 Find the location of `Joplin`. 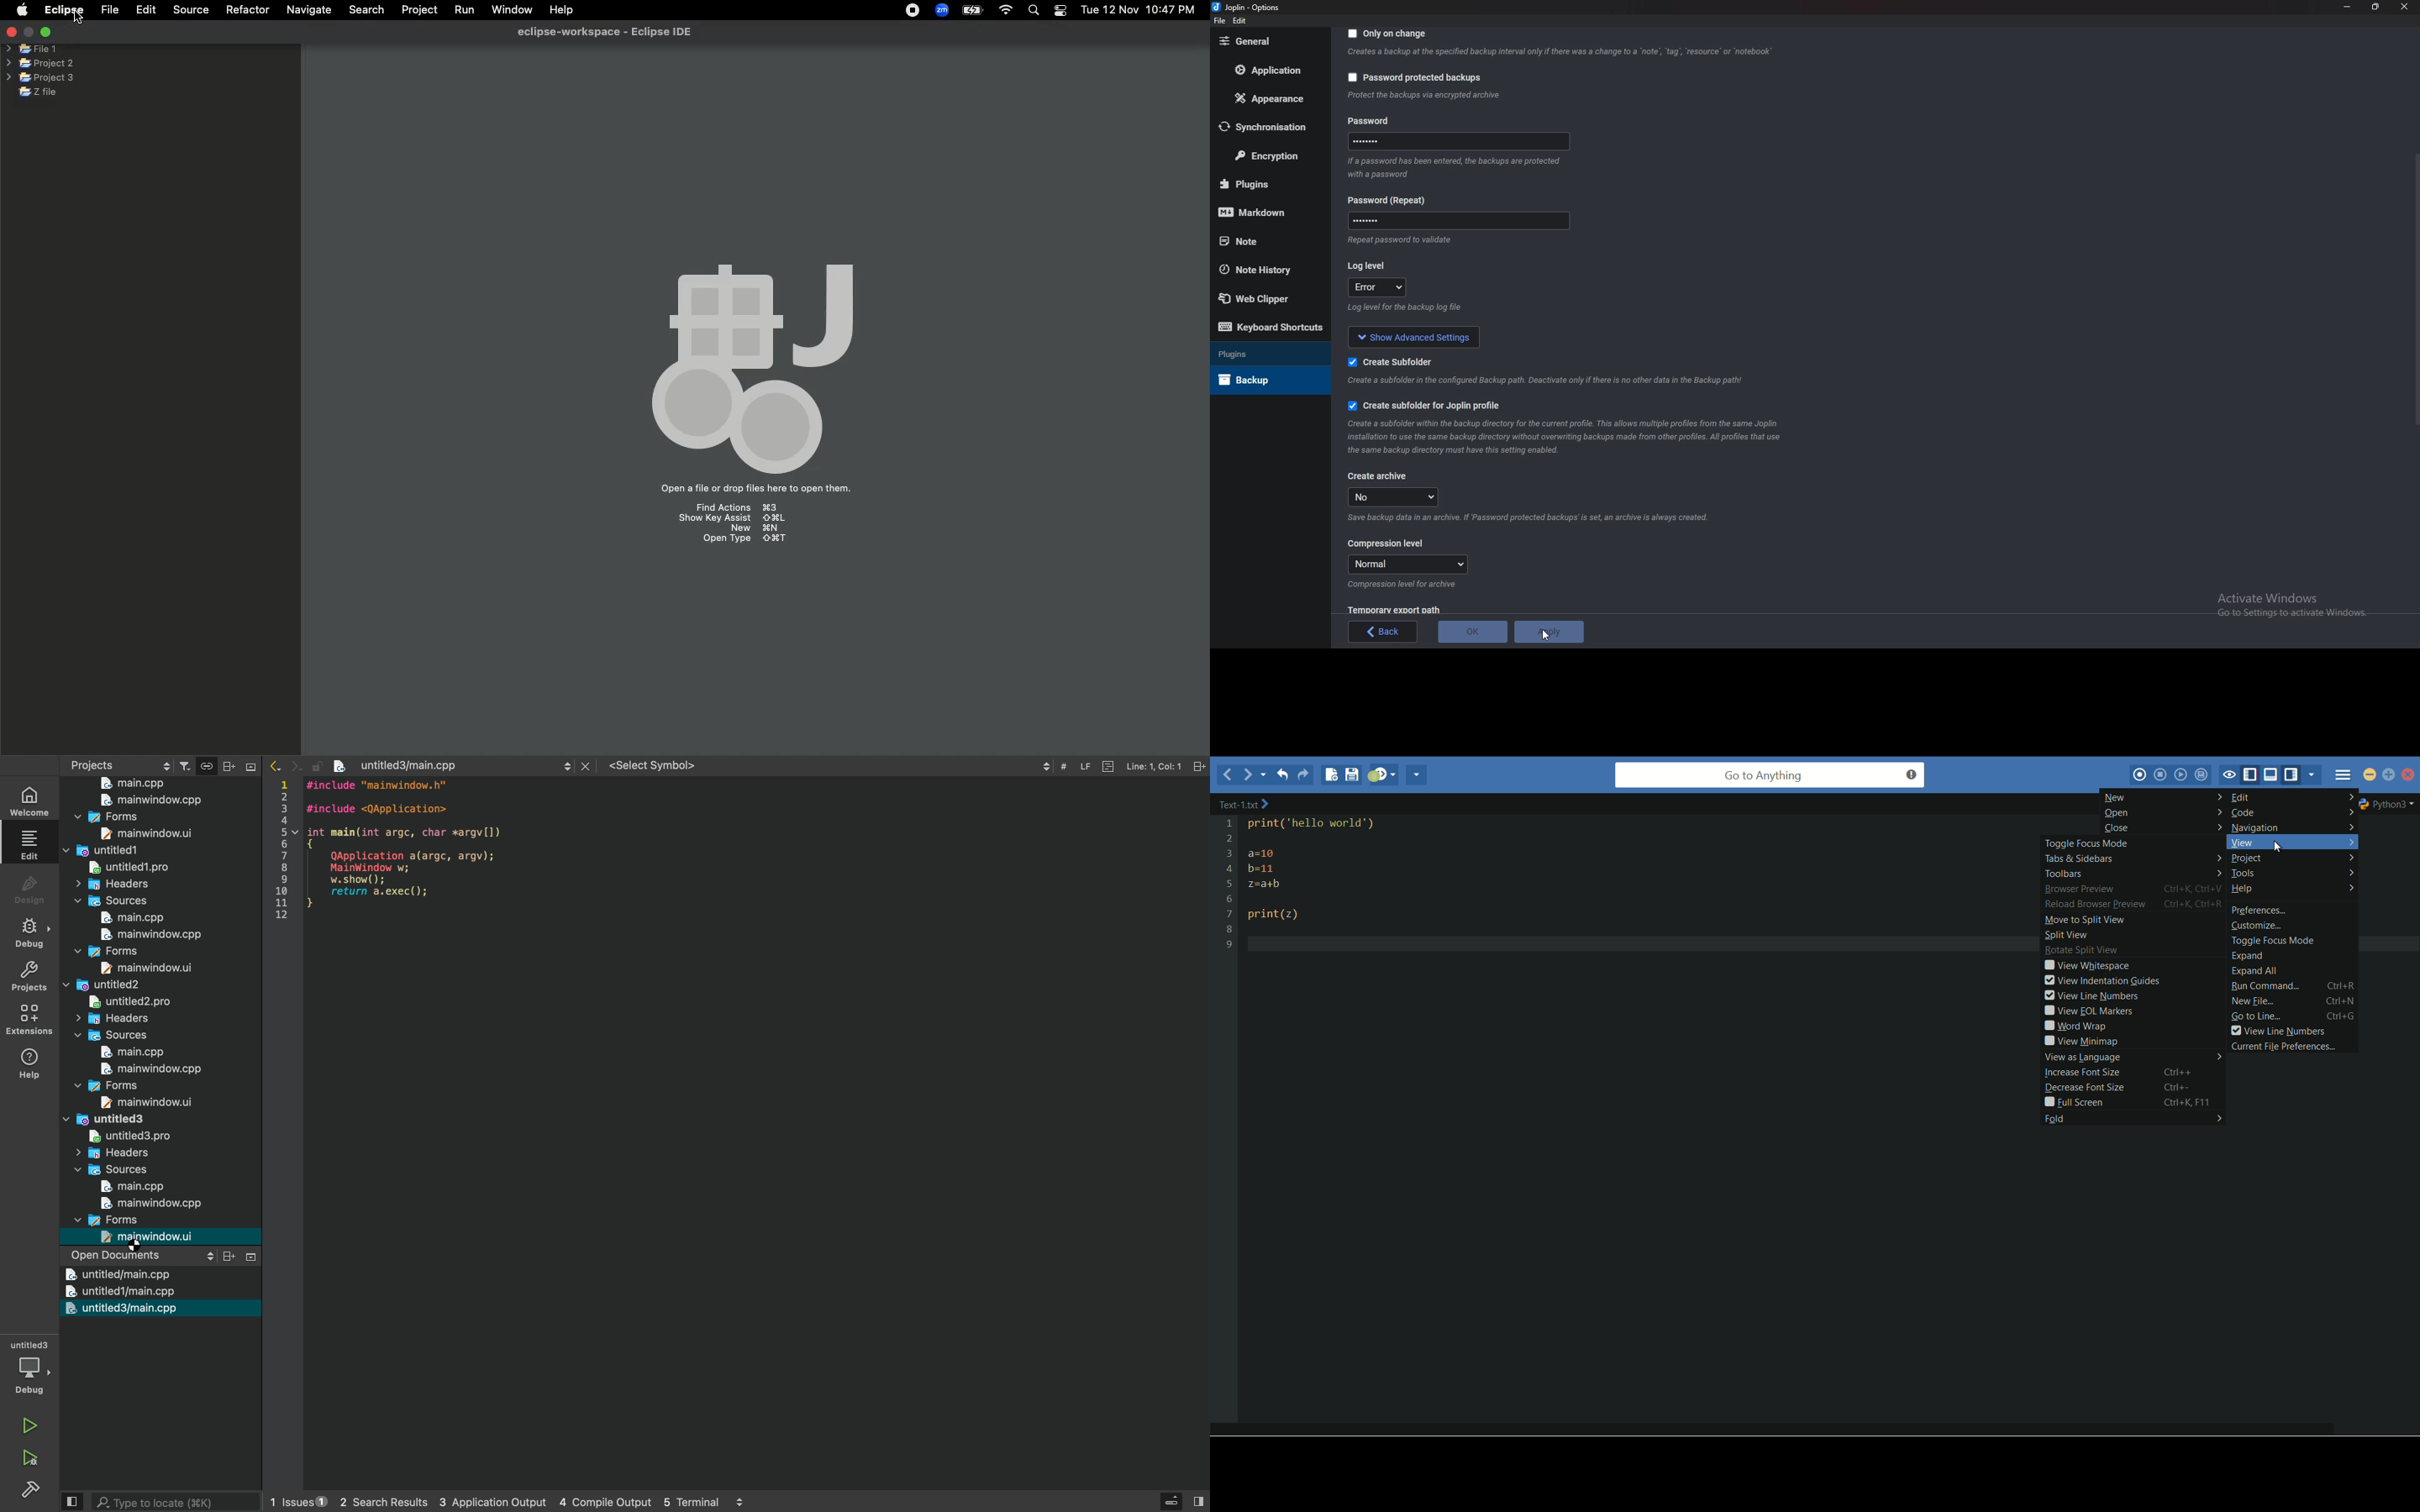

Joplin is located at coordinates (1245, 8).